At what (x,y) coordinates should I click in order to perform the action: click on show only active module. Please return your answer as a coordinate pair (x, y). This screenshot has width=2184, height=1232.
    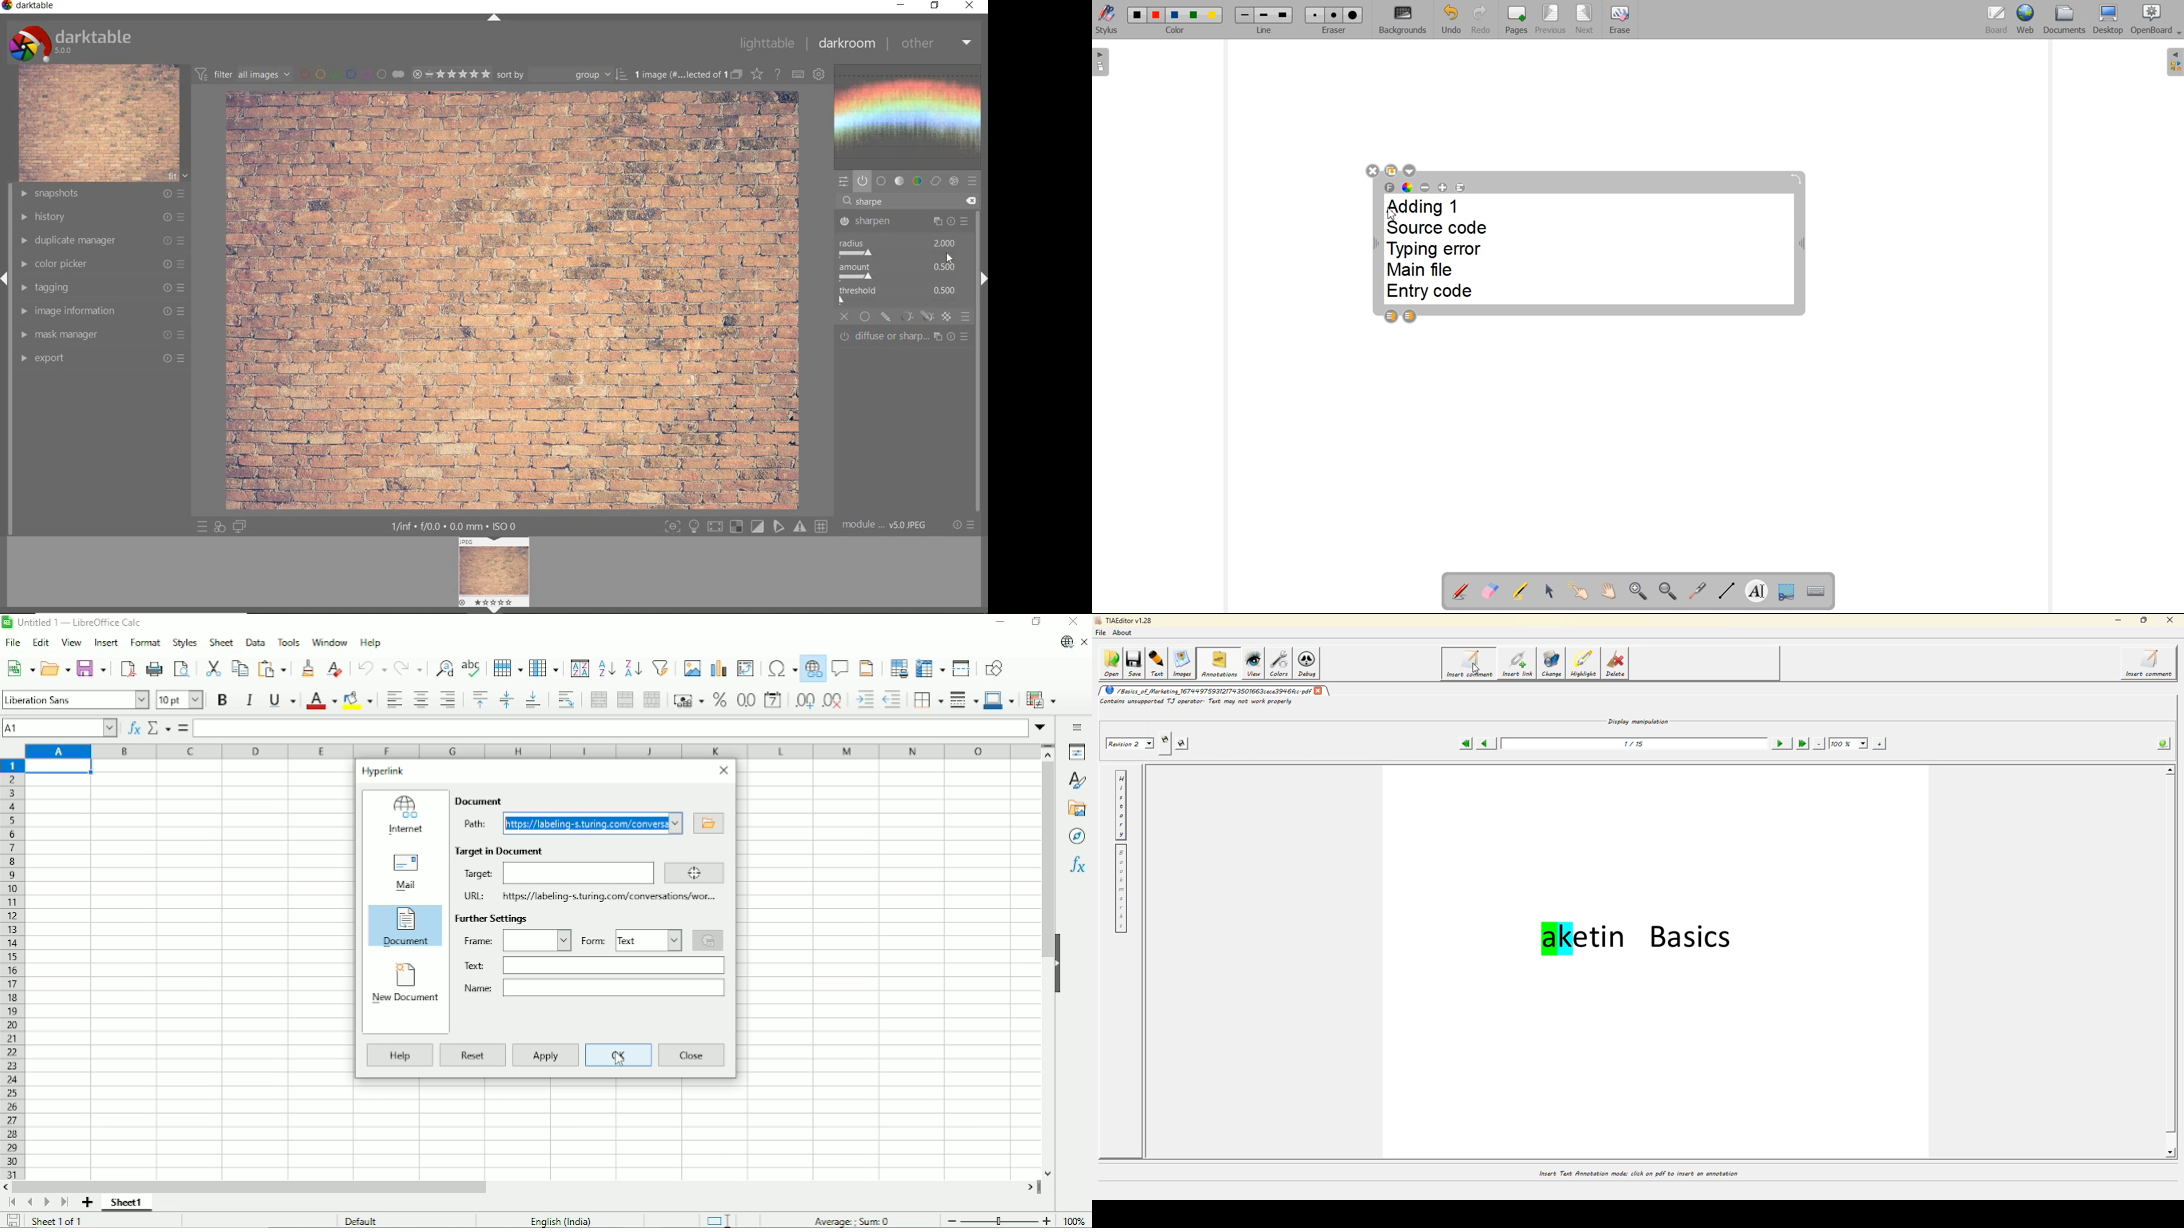
    Looking at the image, I should click on (862, 181).